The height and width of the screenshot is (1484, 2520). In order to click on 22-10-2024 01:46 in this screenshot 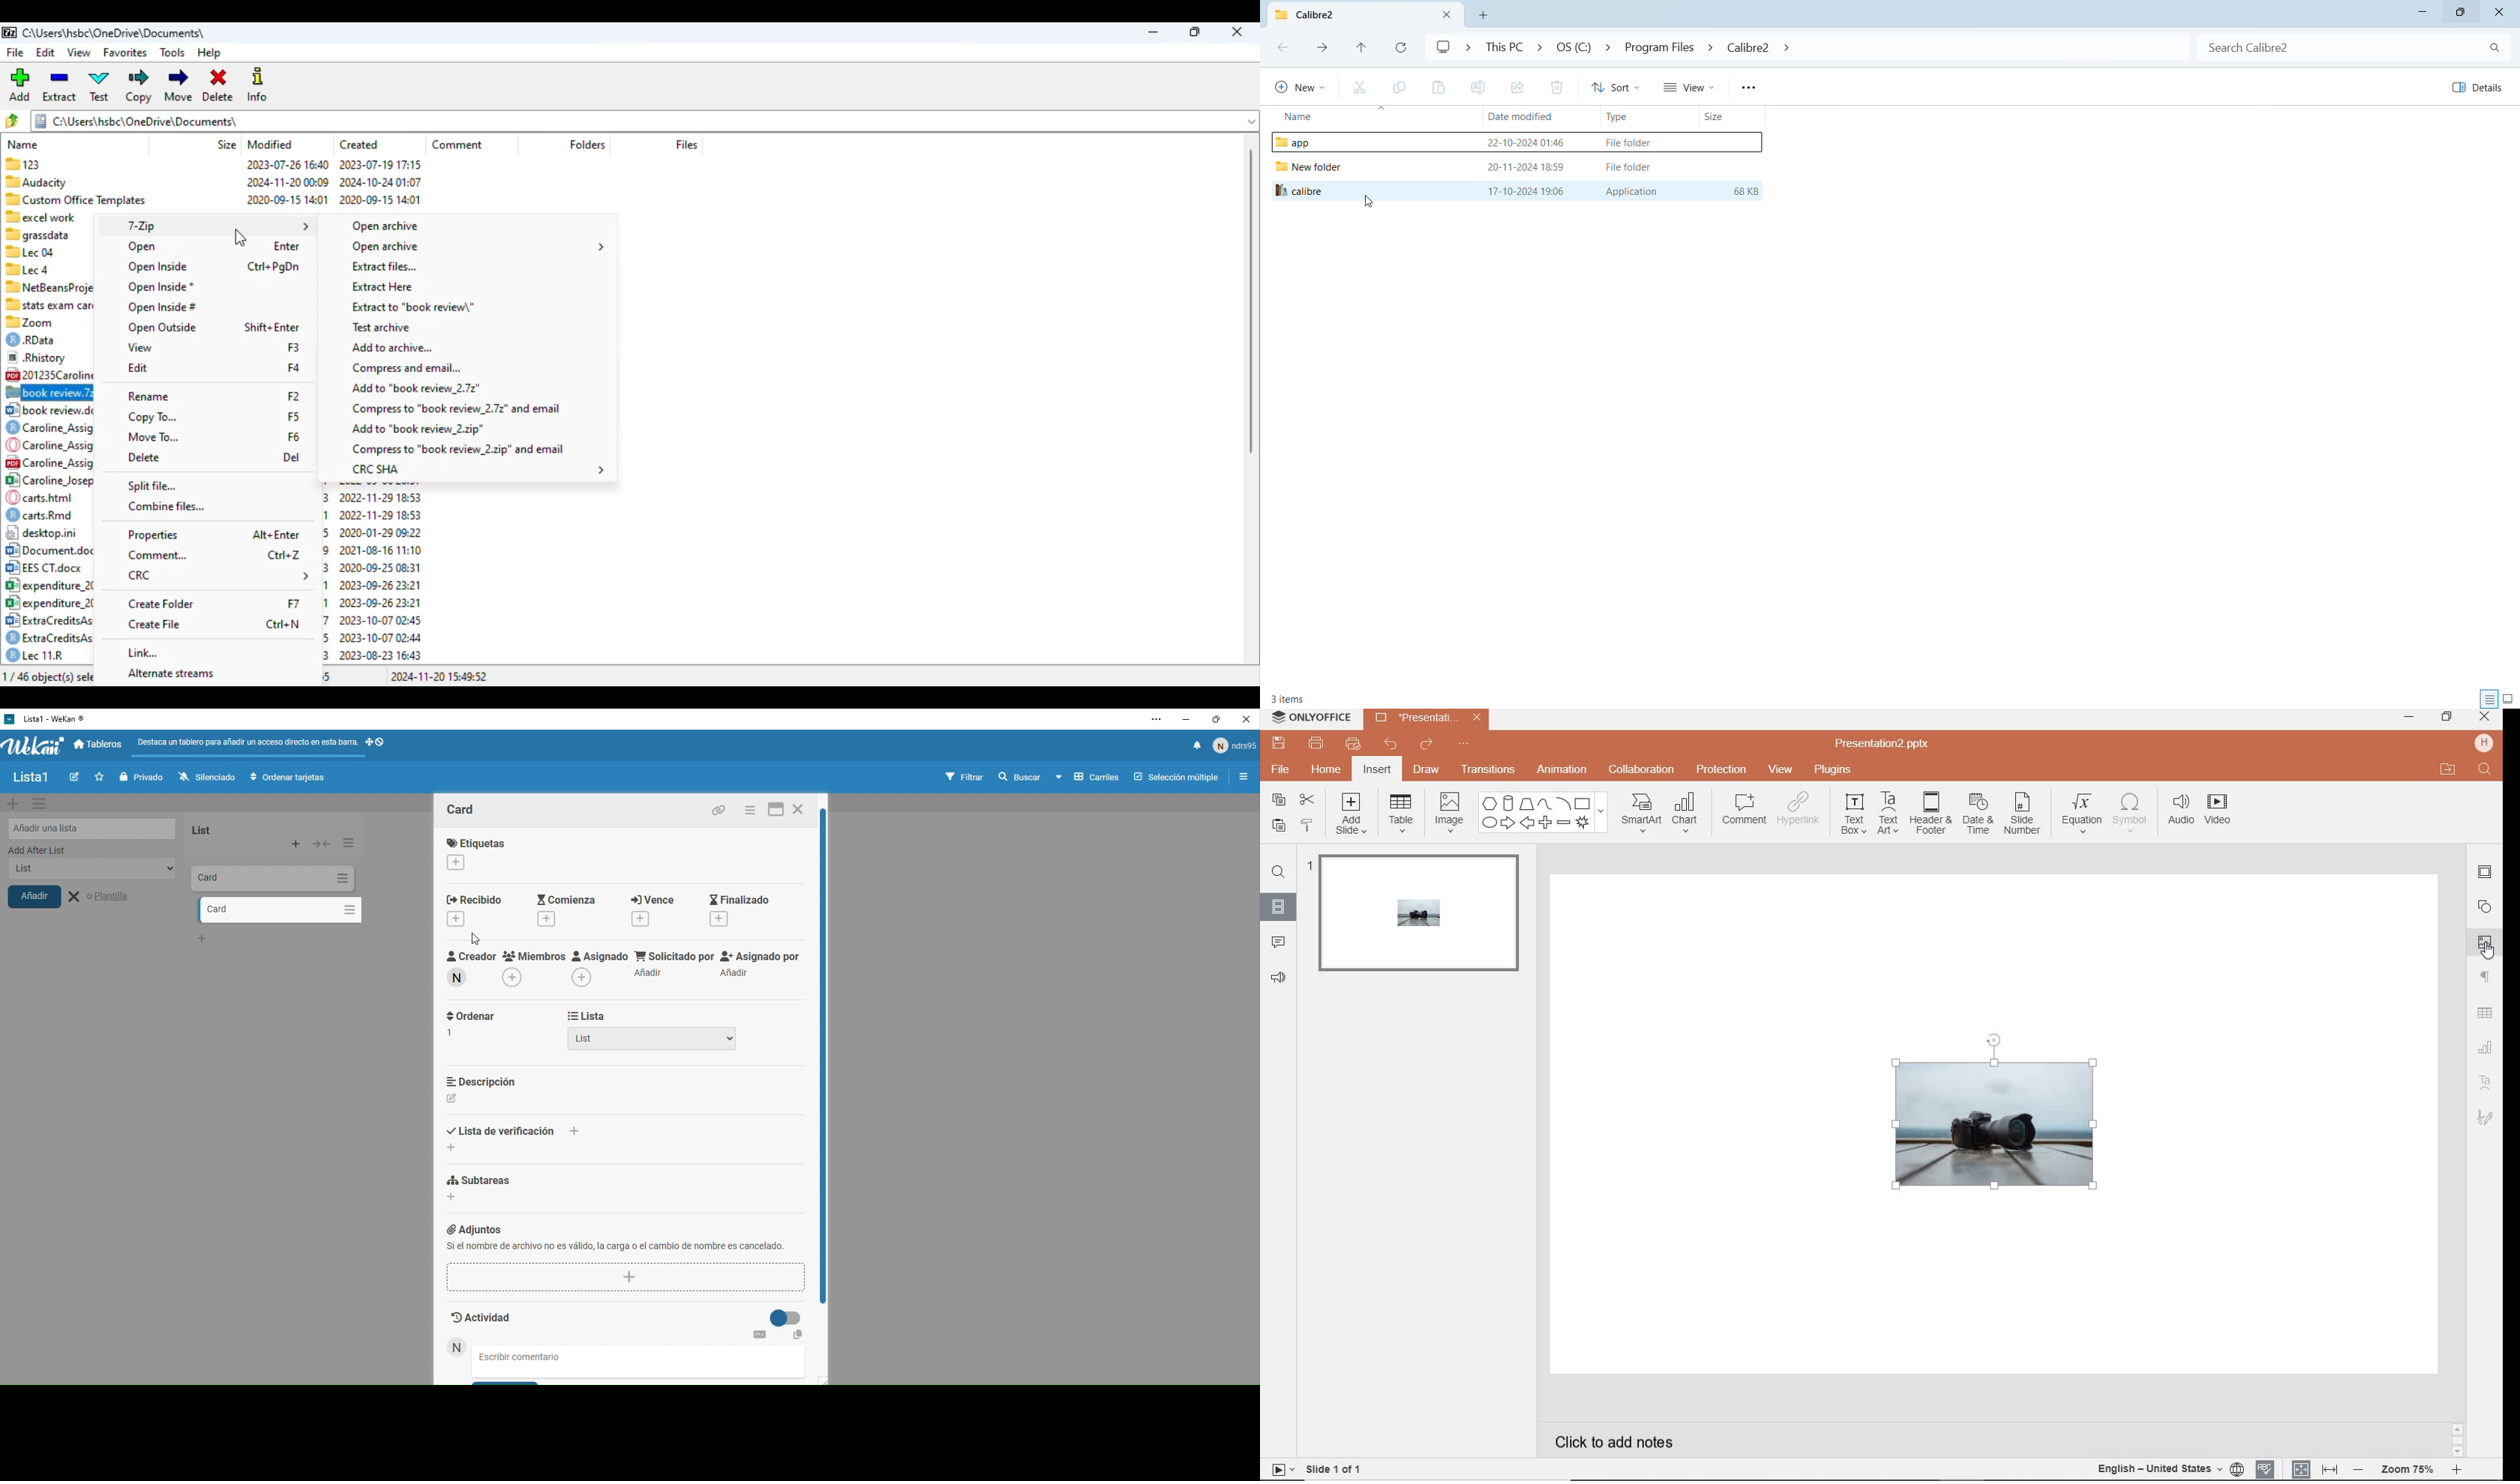, I will do `click(1527, 144)`.